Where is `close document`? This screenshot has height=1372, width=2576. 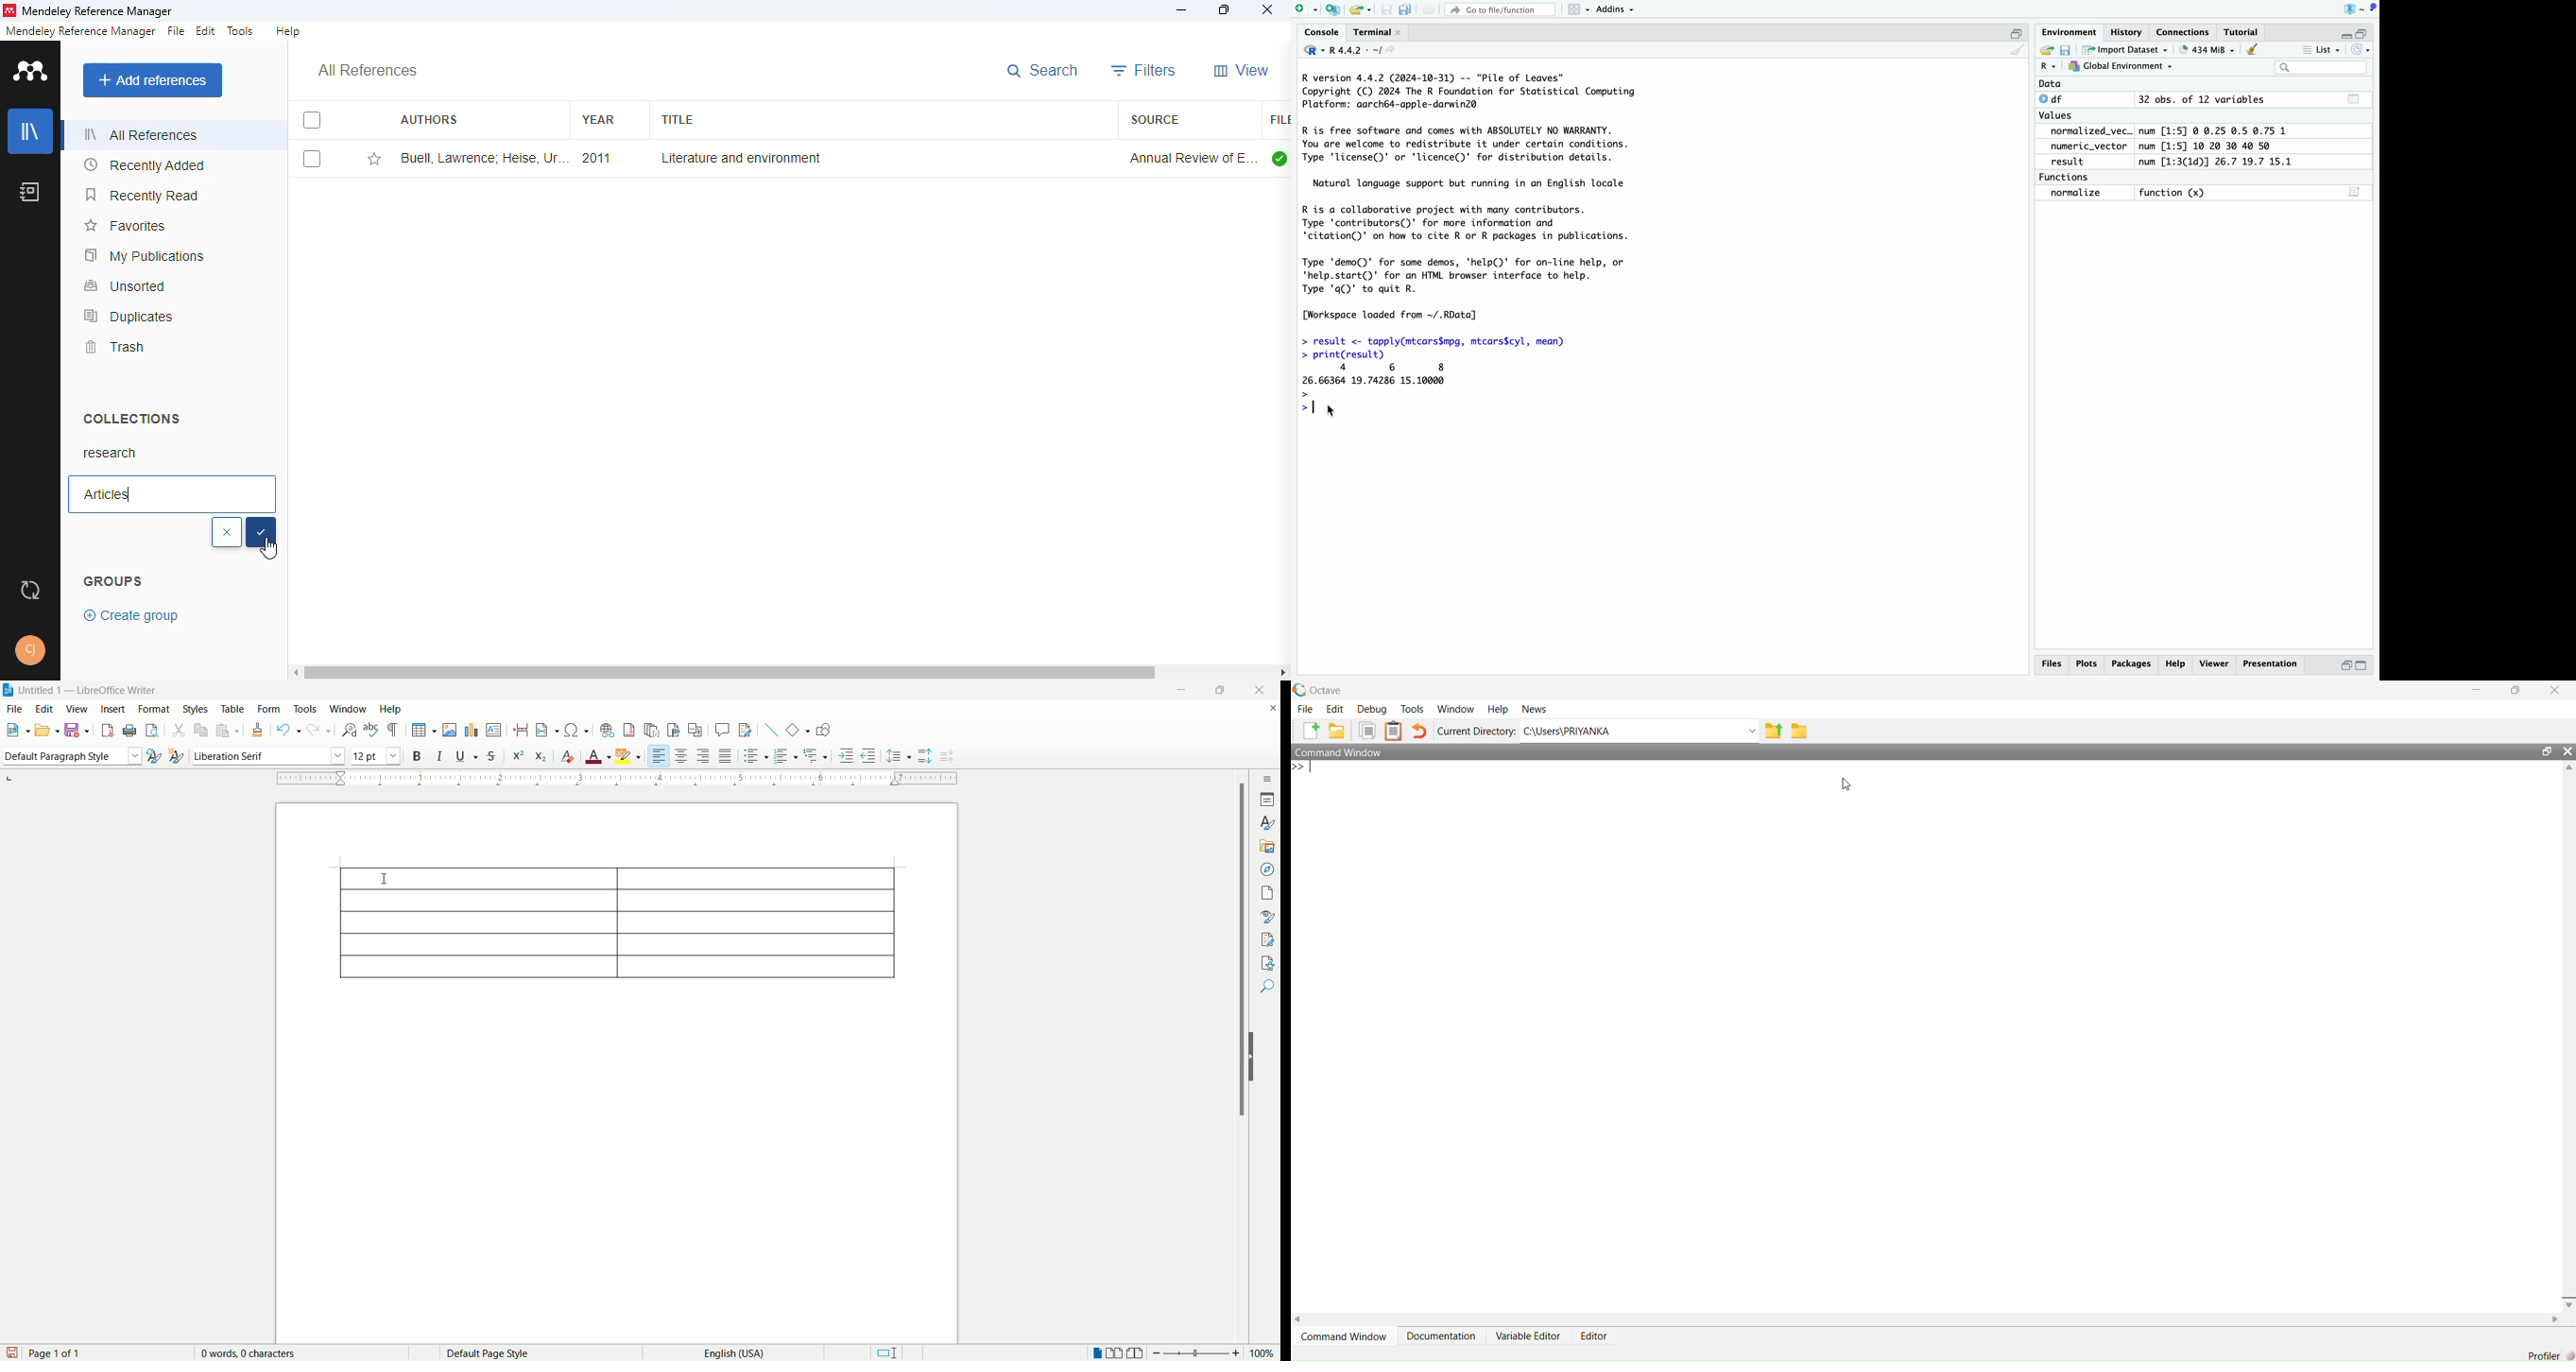 close document is located at coordinates (1273, 709).